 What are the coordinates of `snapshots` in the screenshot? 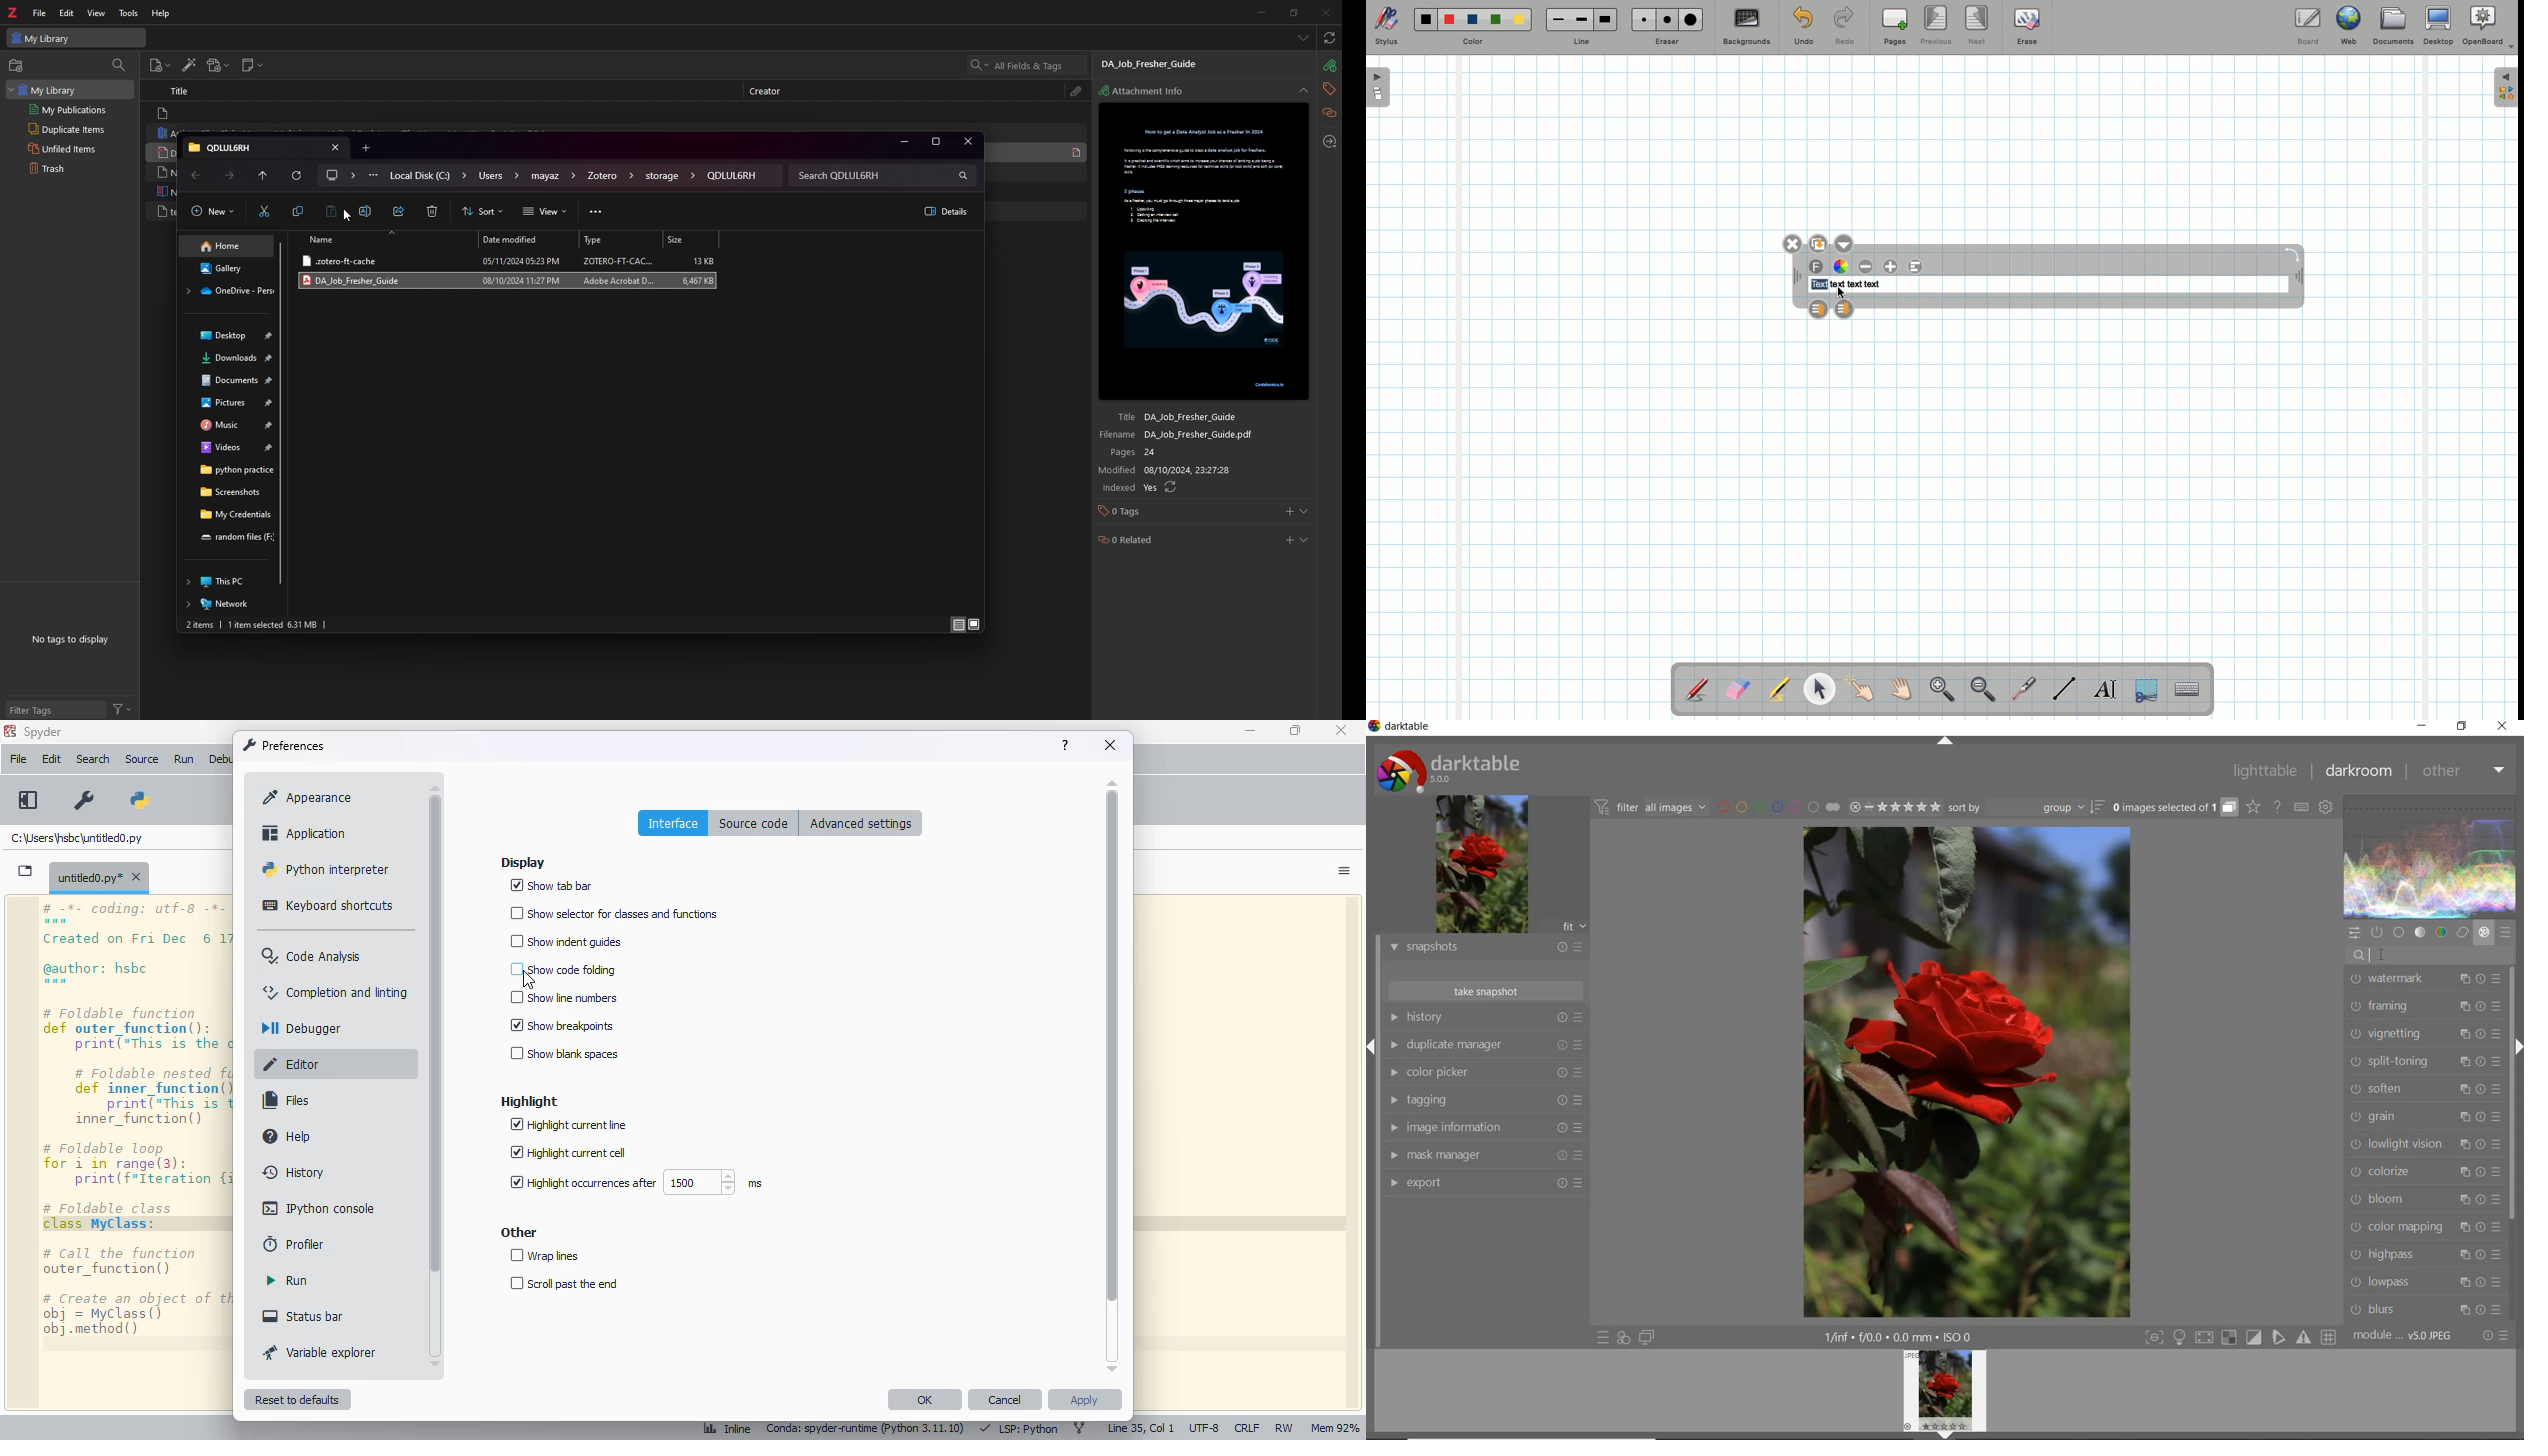 It's located at (1485, 948).